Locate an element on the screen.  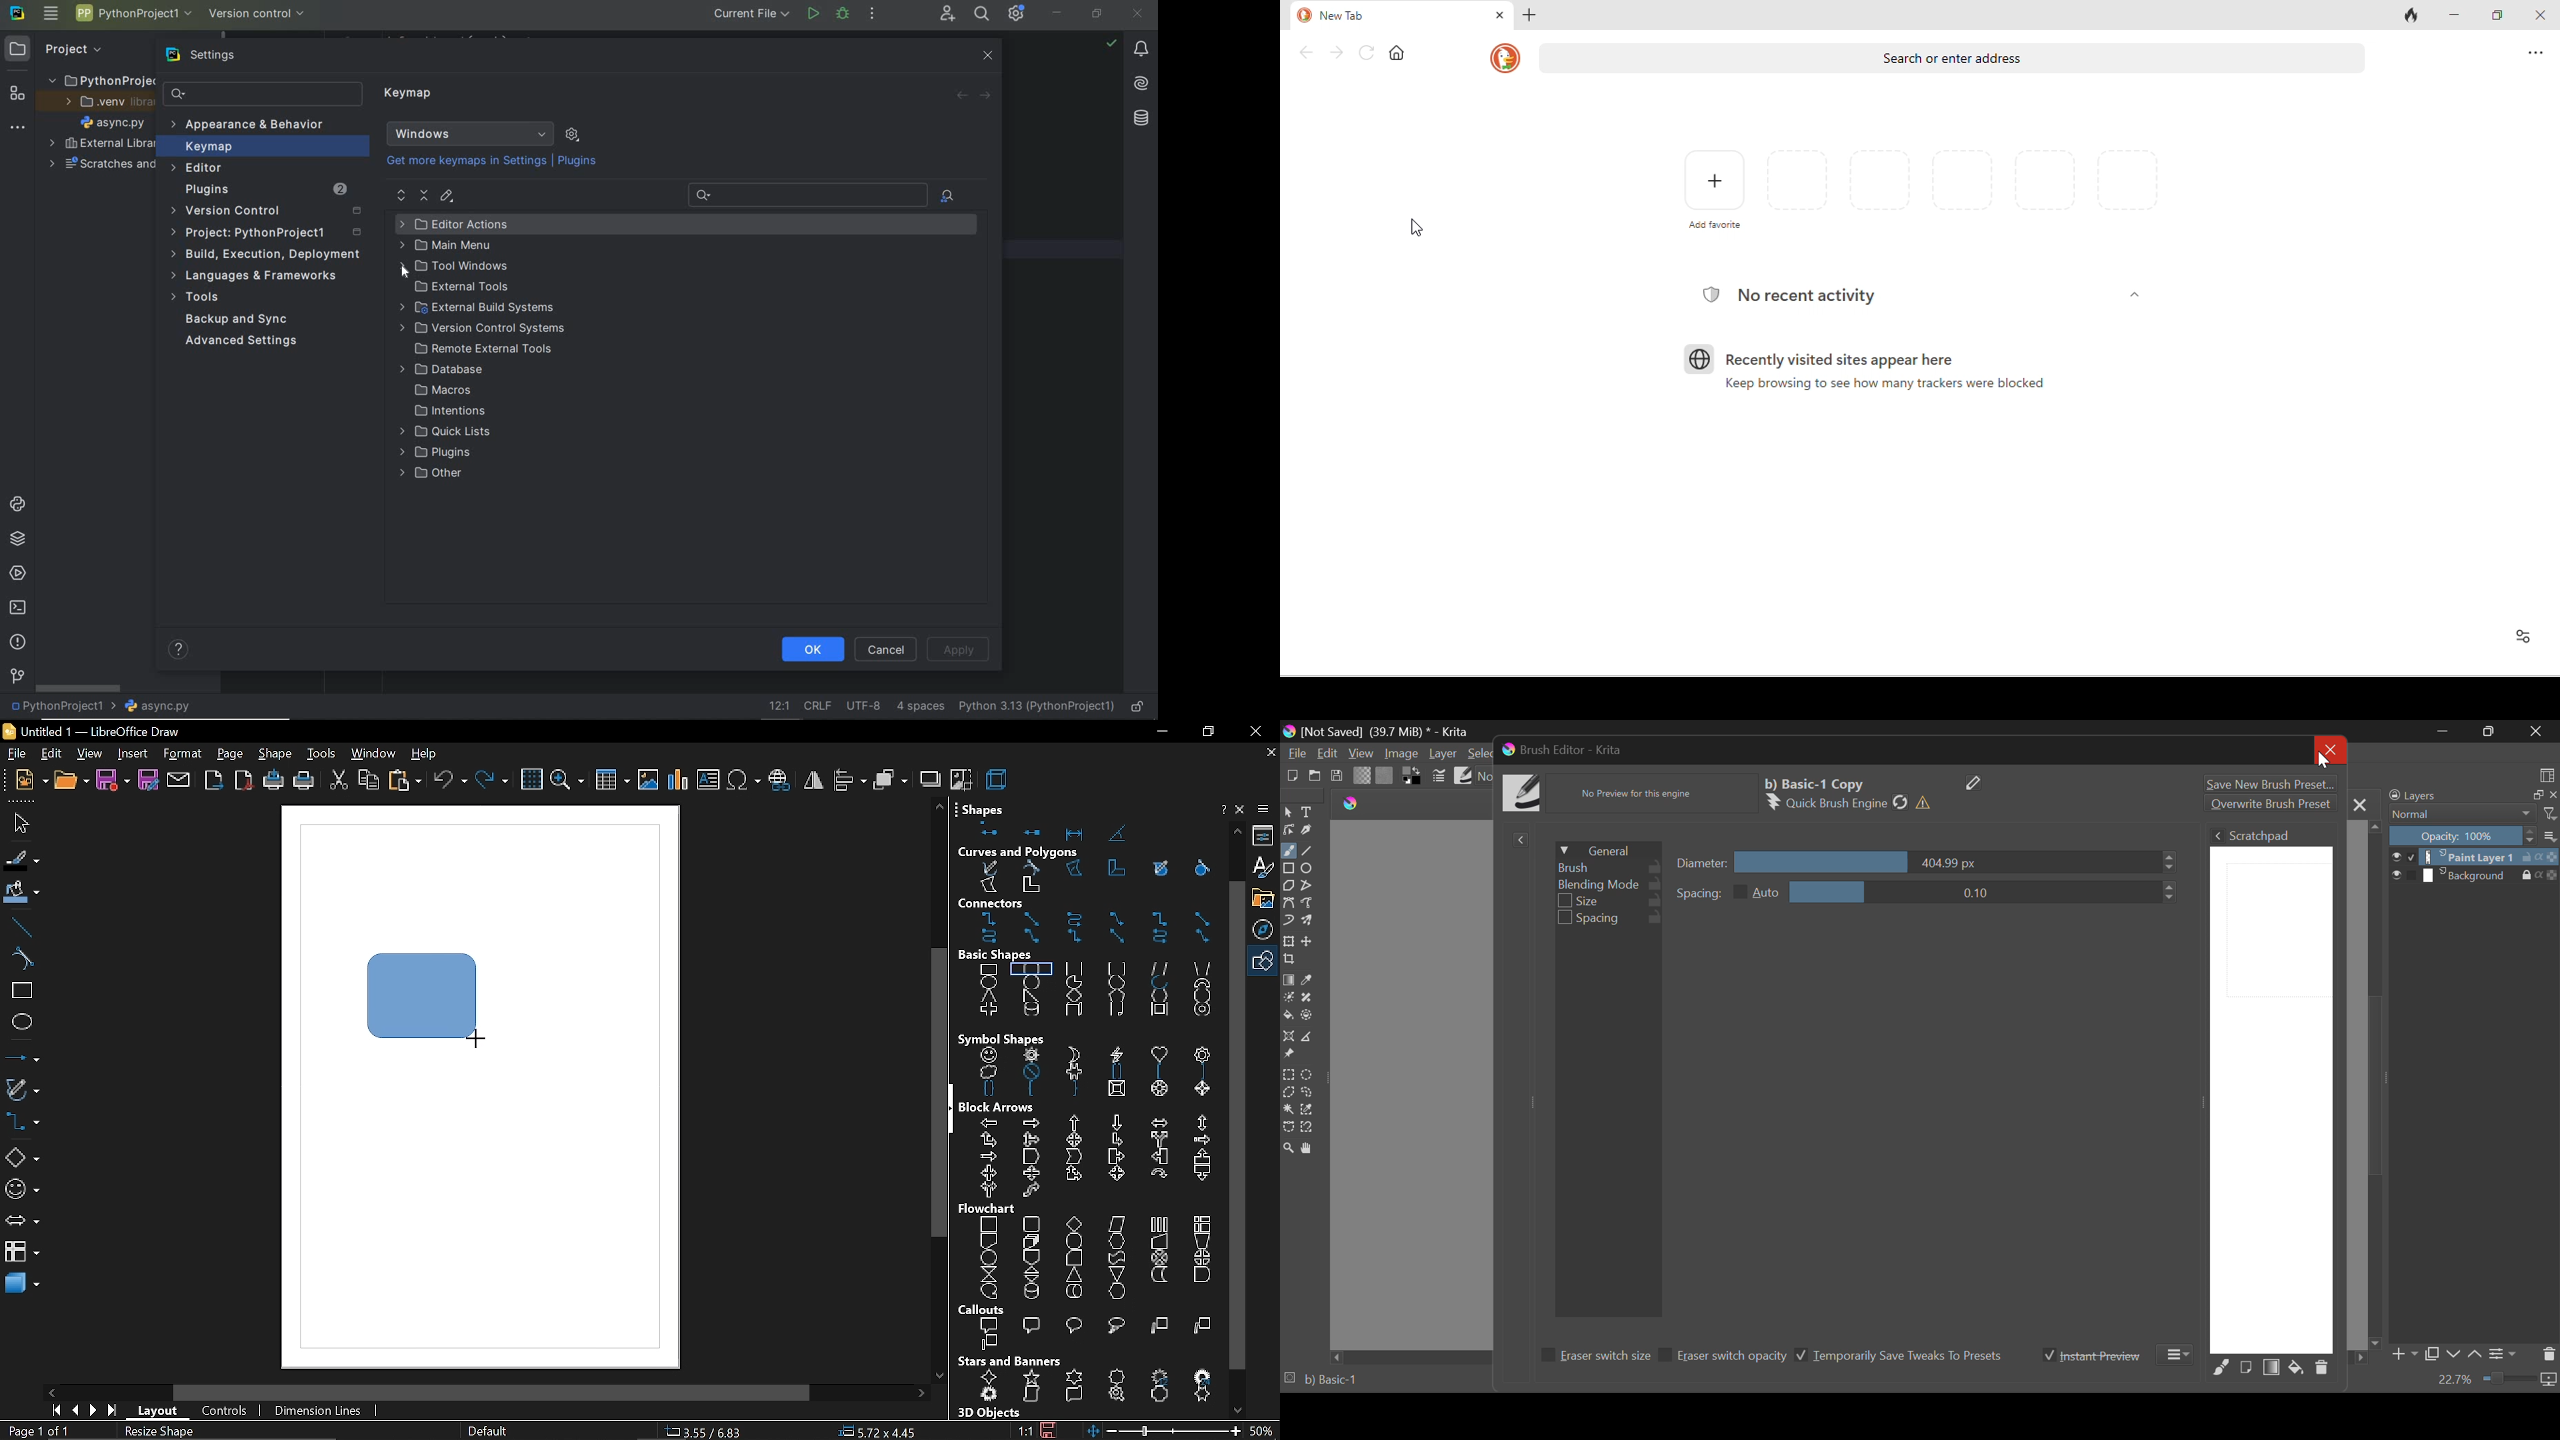
Pattern is located at coordinates (1385, 775).